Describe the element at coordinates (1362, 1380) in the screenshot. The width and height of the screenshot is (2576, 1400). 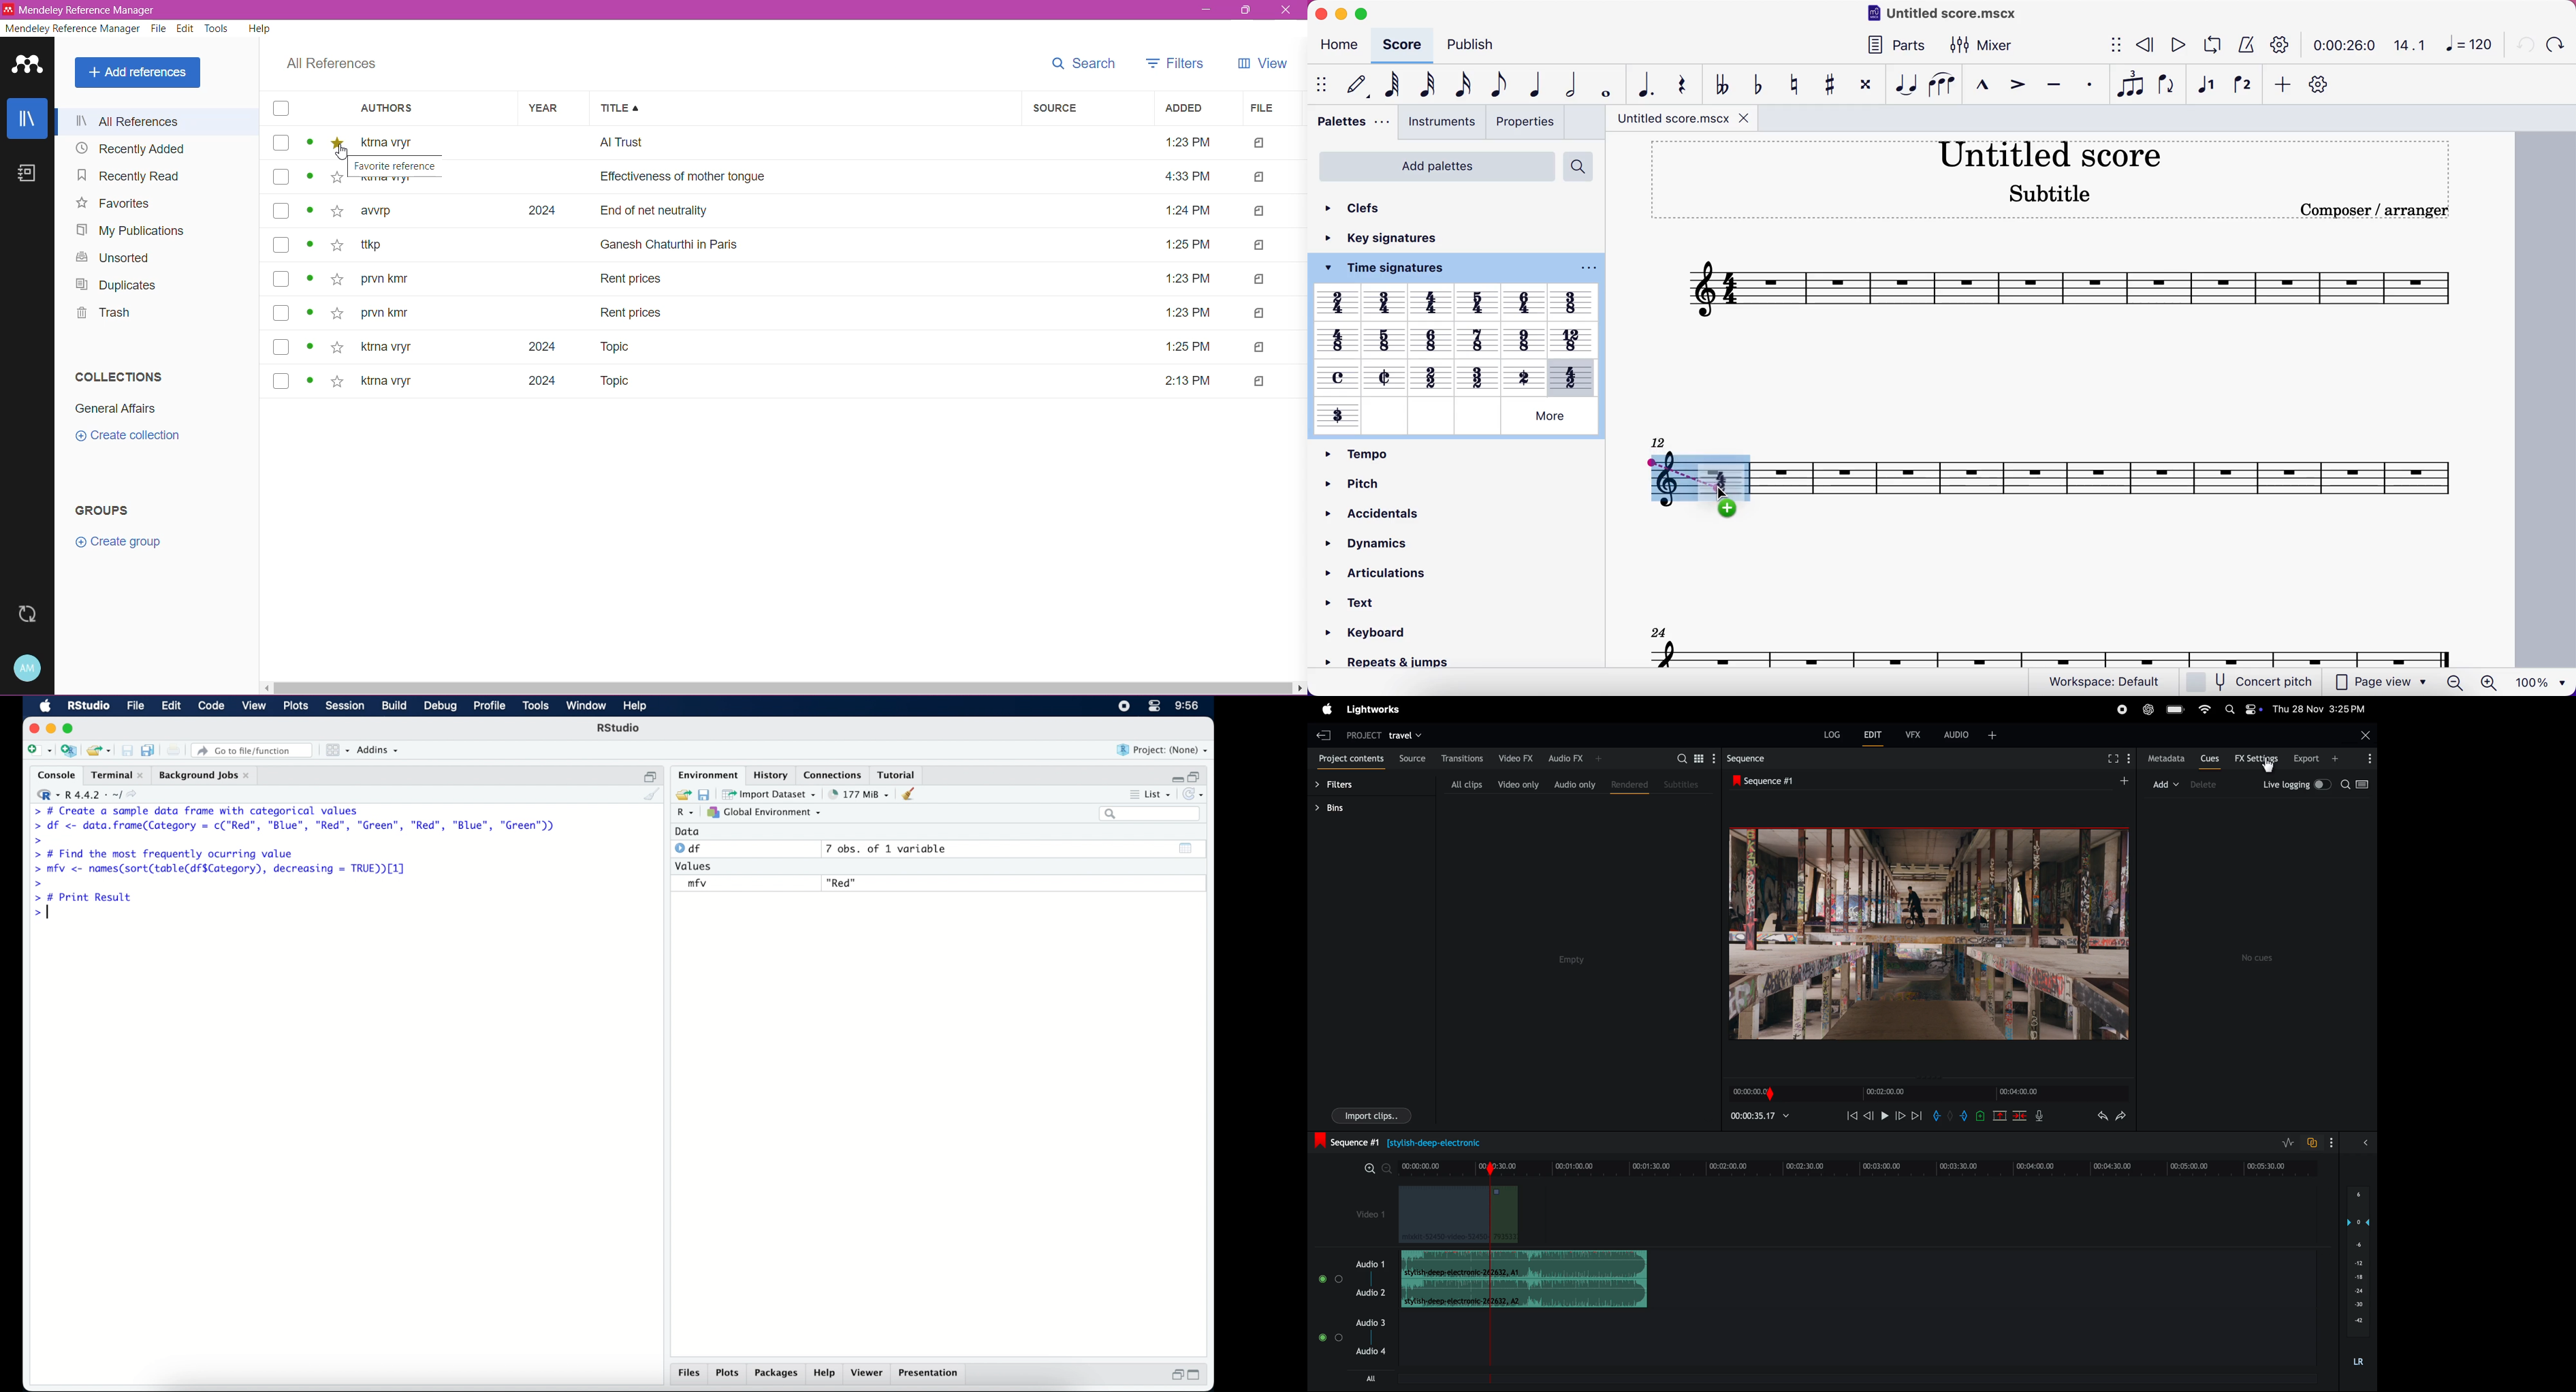
I see `all` at that location.